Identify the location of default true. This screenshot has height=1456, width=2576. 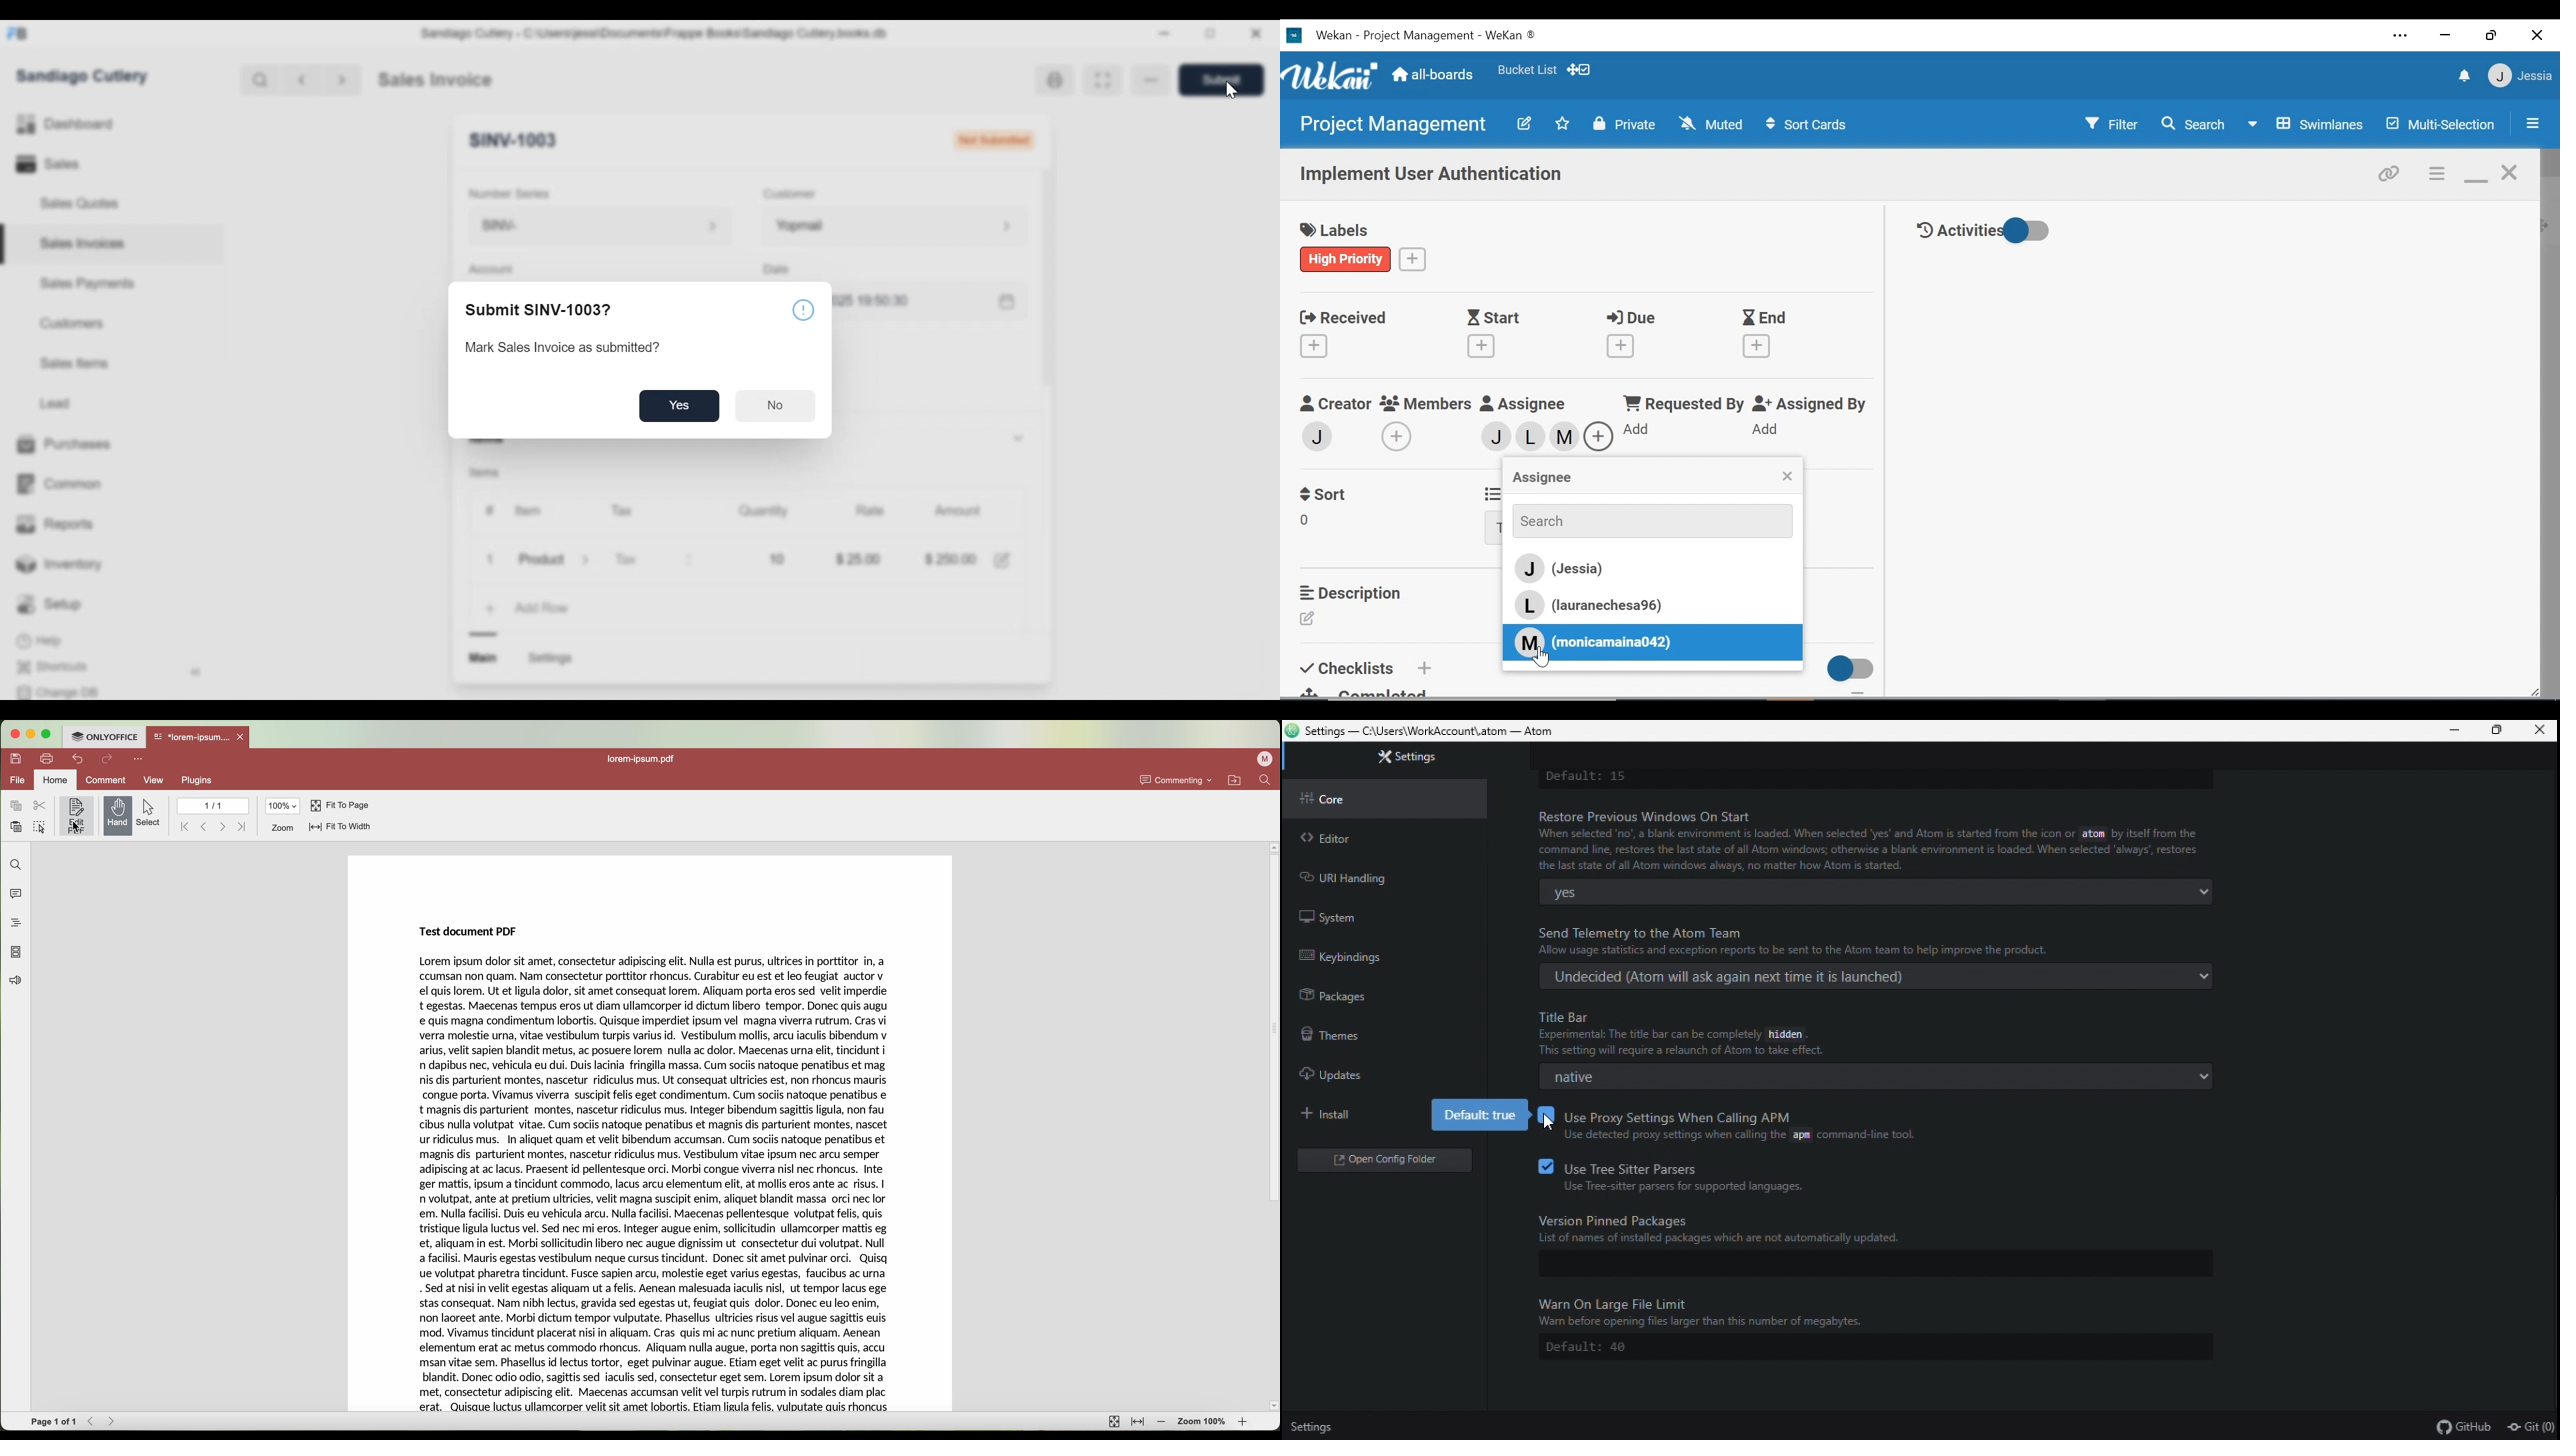
(1479, 1115).